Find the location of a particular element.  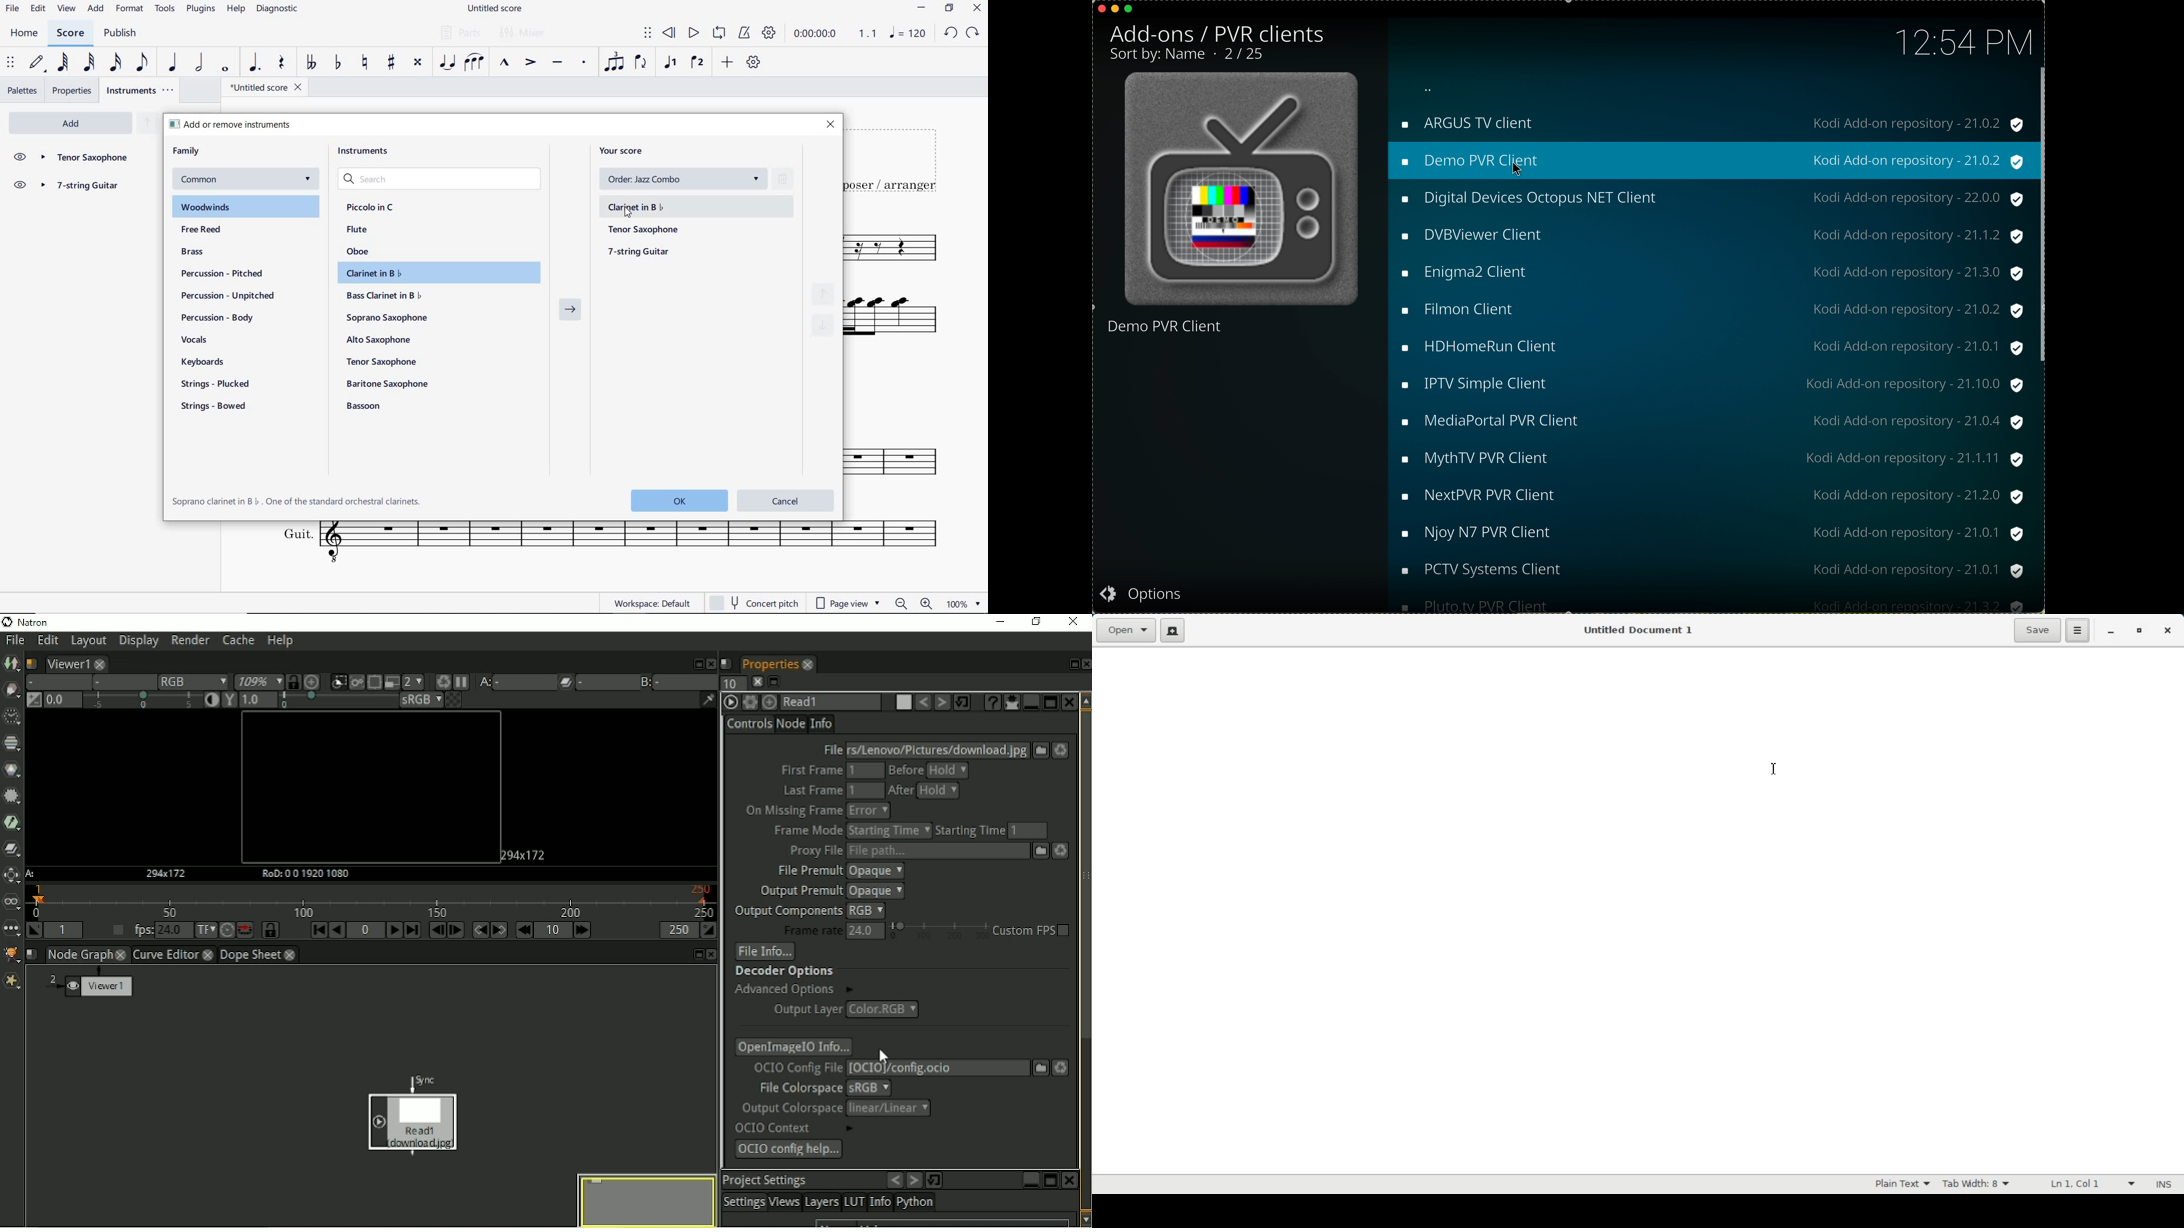

your score is located at coordinates (625, 151).